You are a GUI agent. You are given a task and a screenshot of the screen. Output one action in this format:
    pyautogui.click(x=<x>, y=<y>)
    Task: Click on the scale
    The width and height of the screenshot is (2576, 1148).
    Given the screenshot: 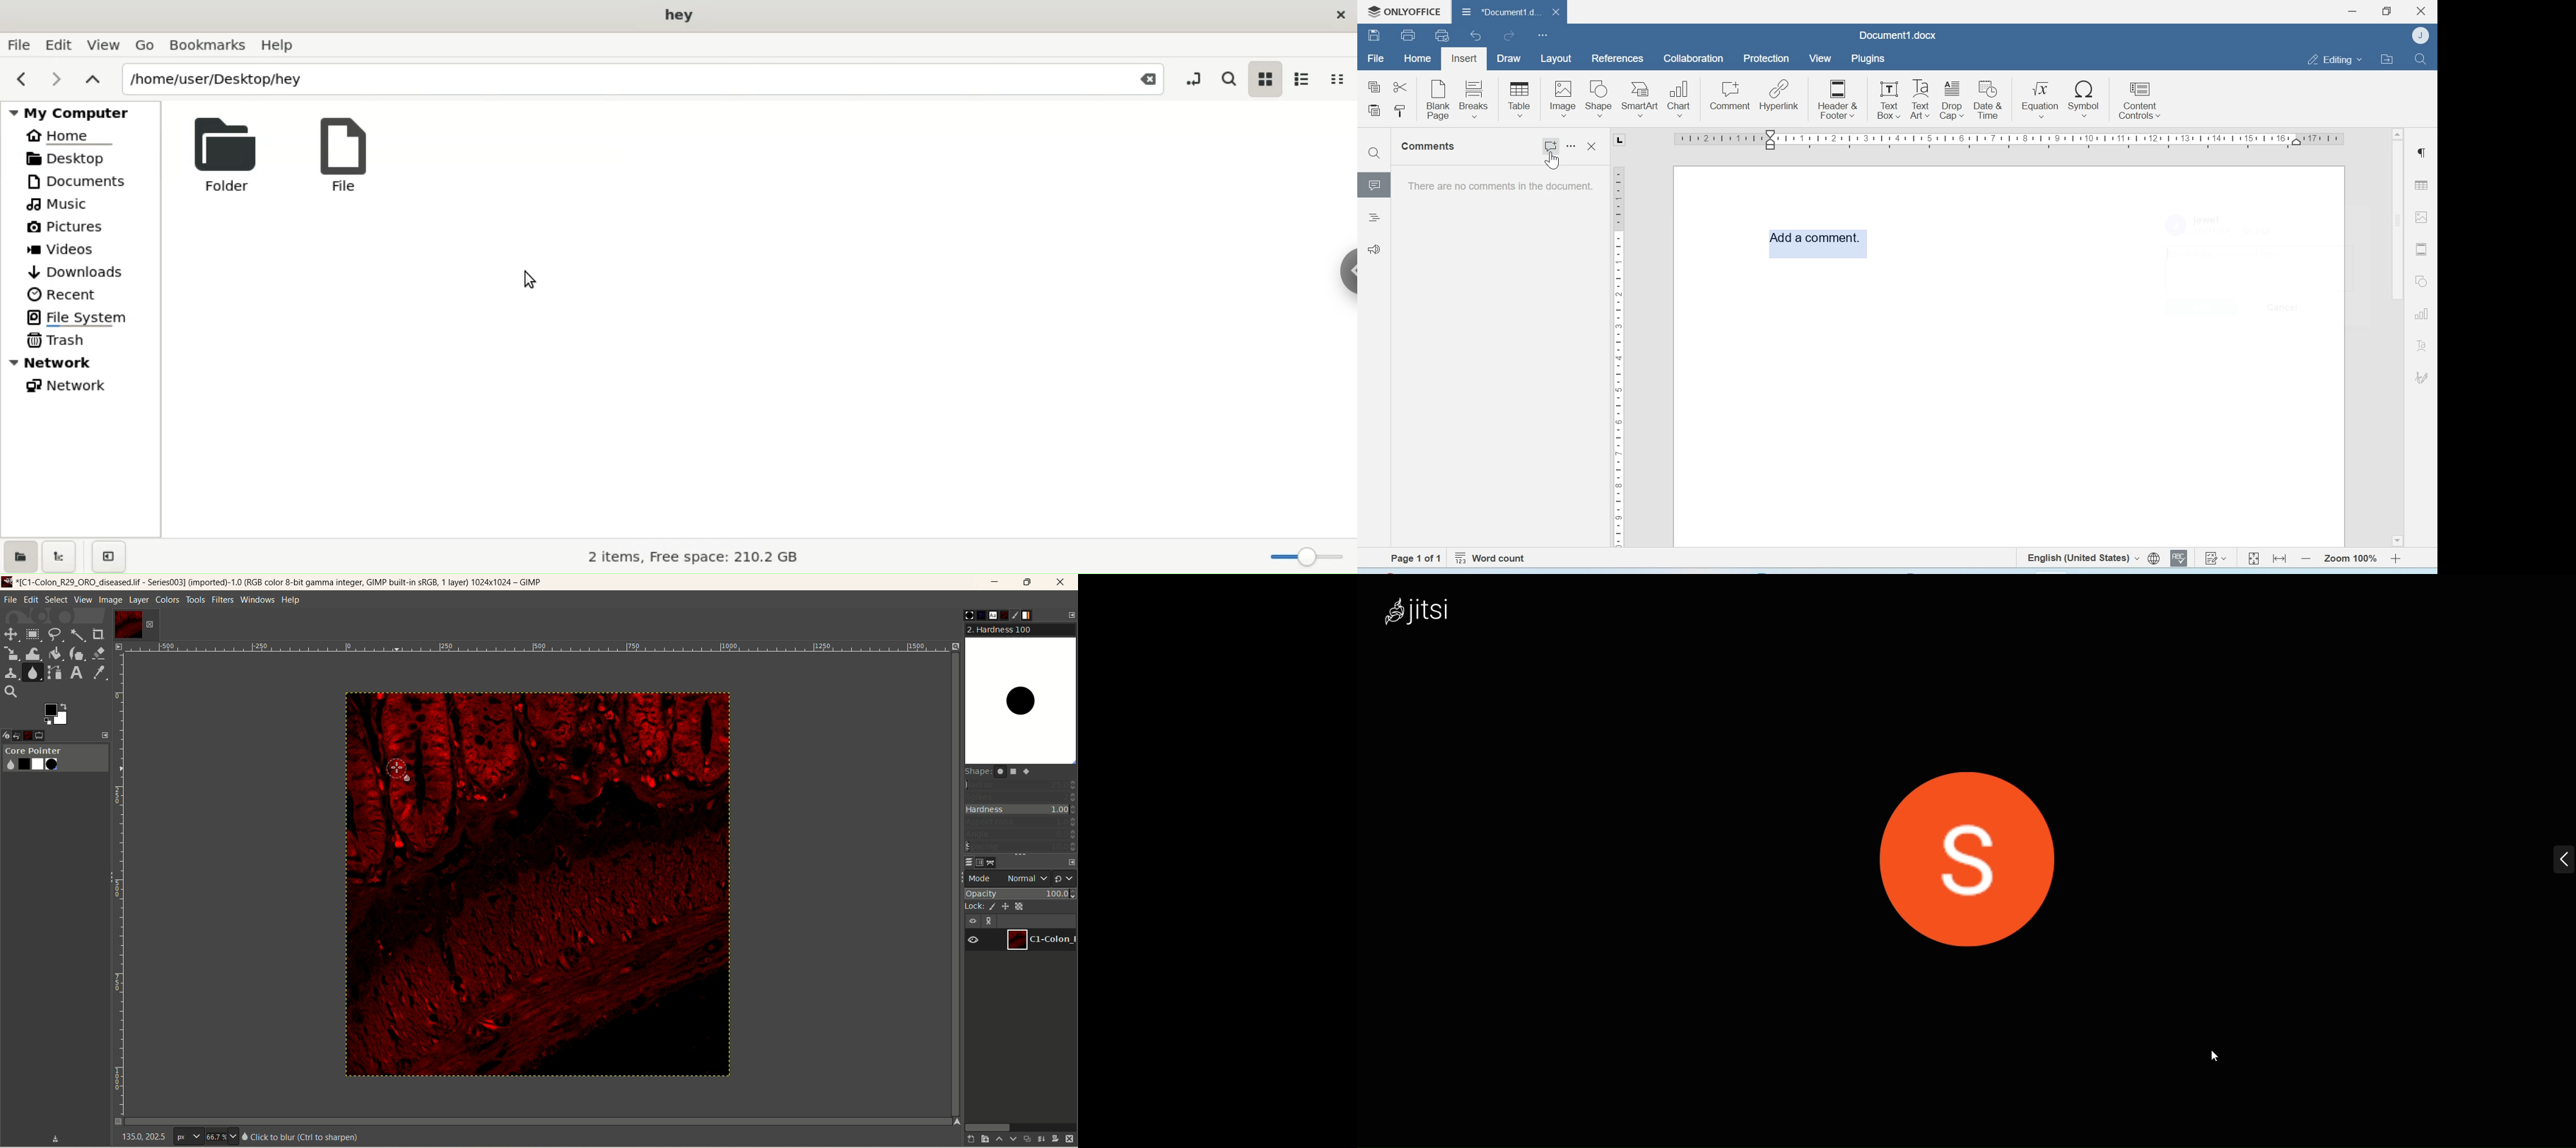 What is the action you would take?
    pyautogui.click(x=1618, y=355)
    